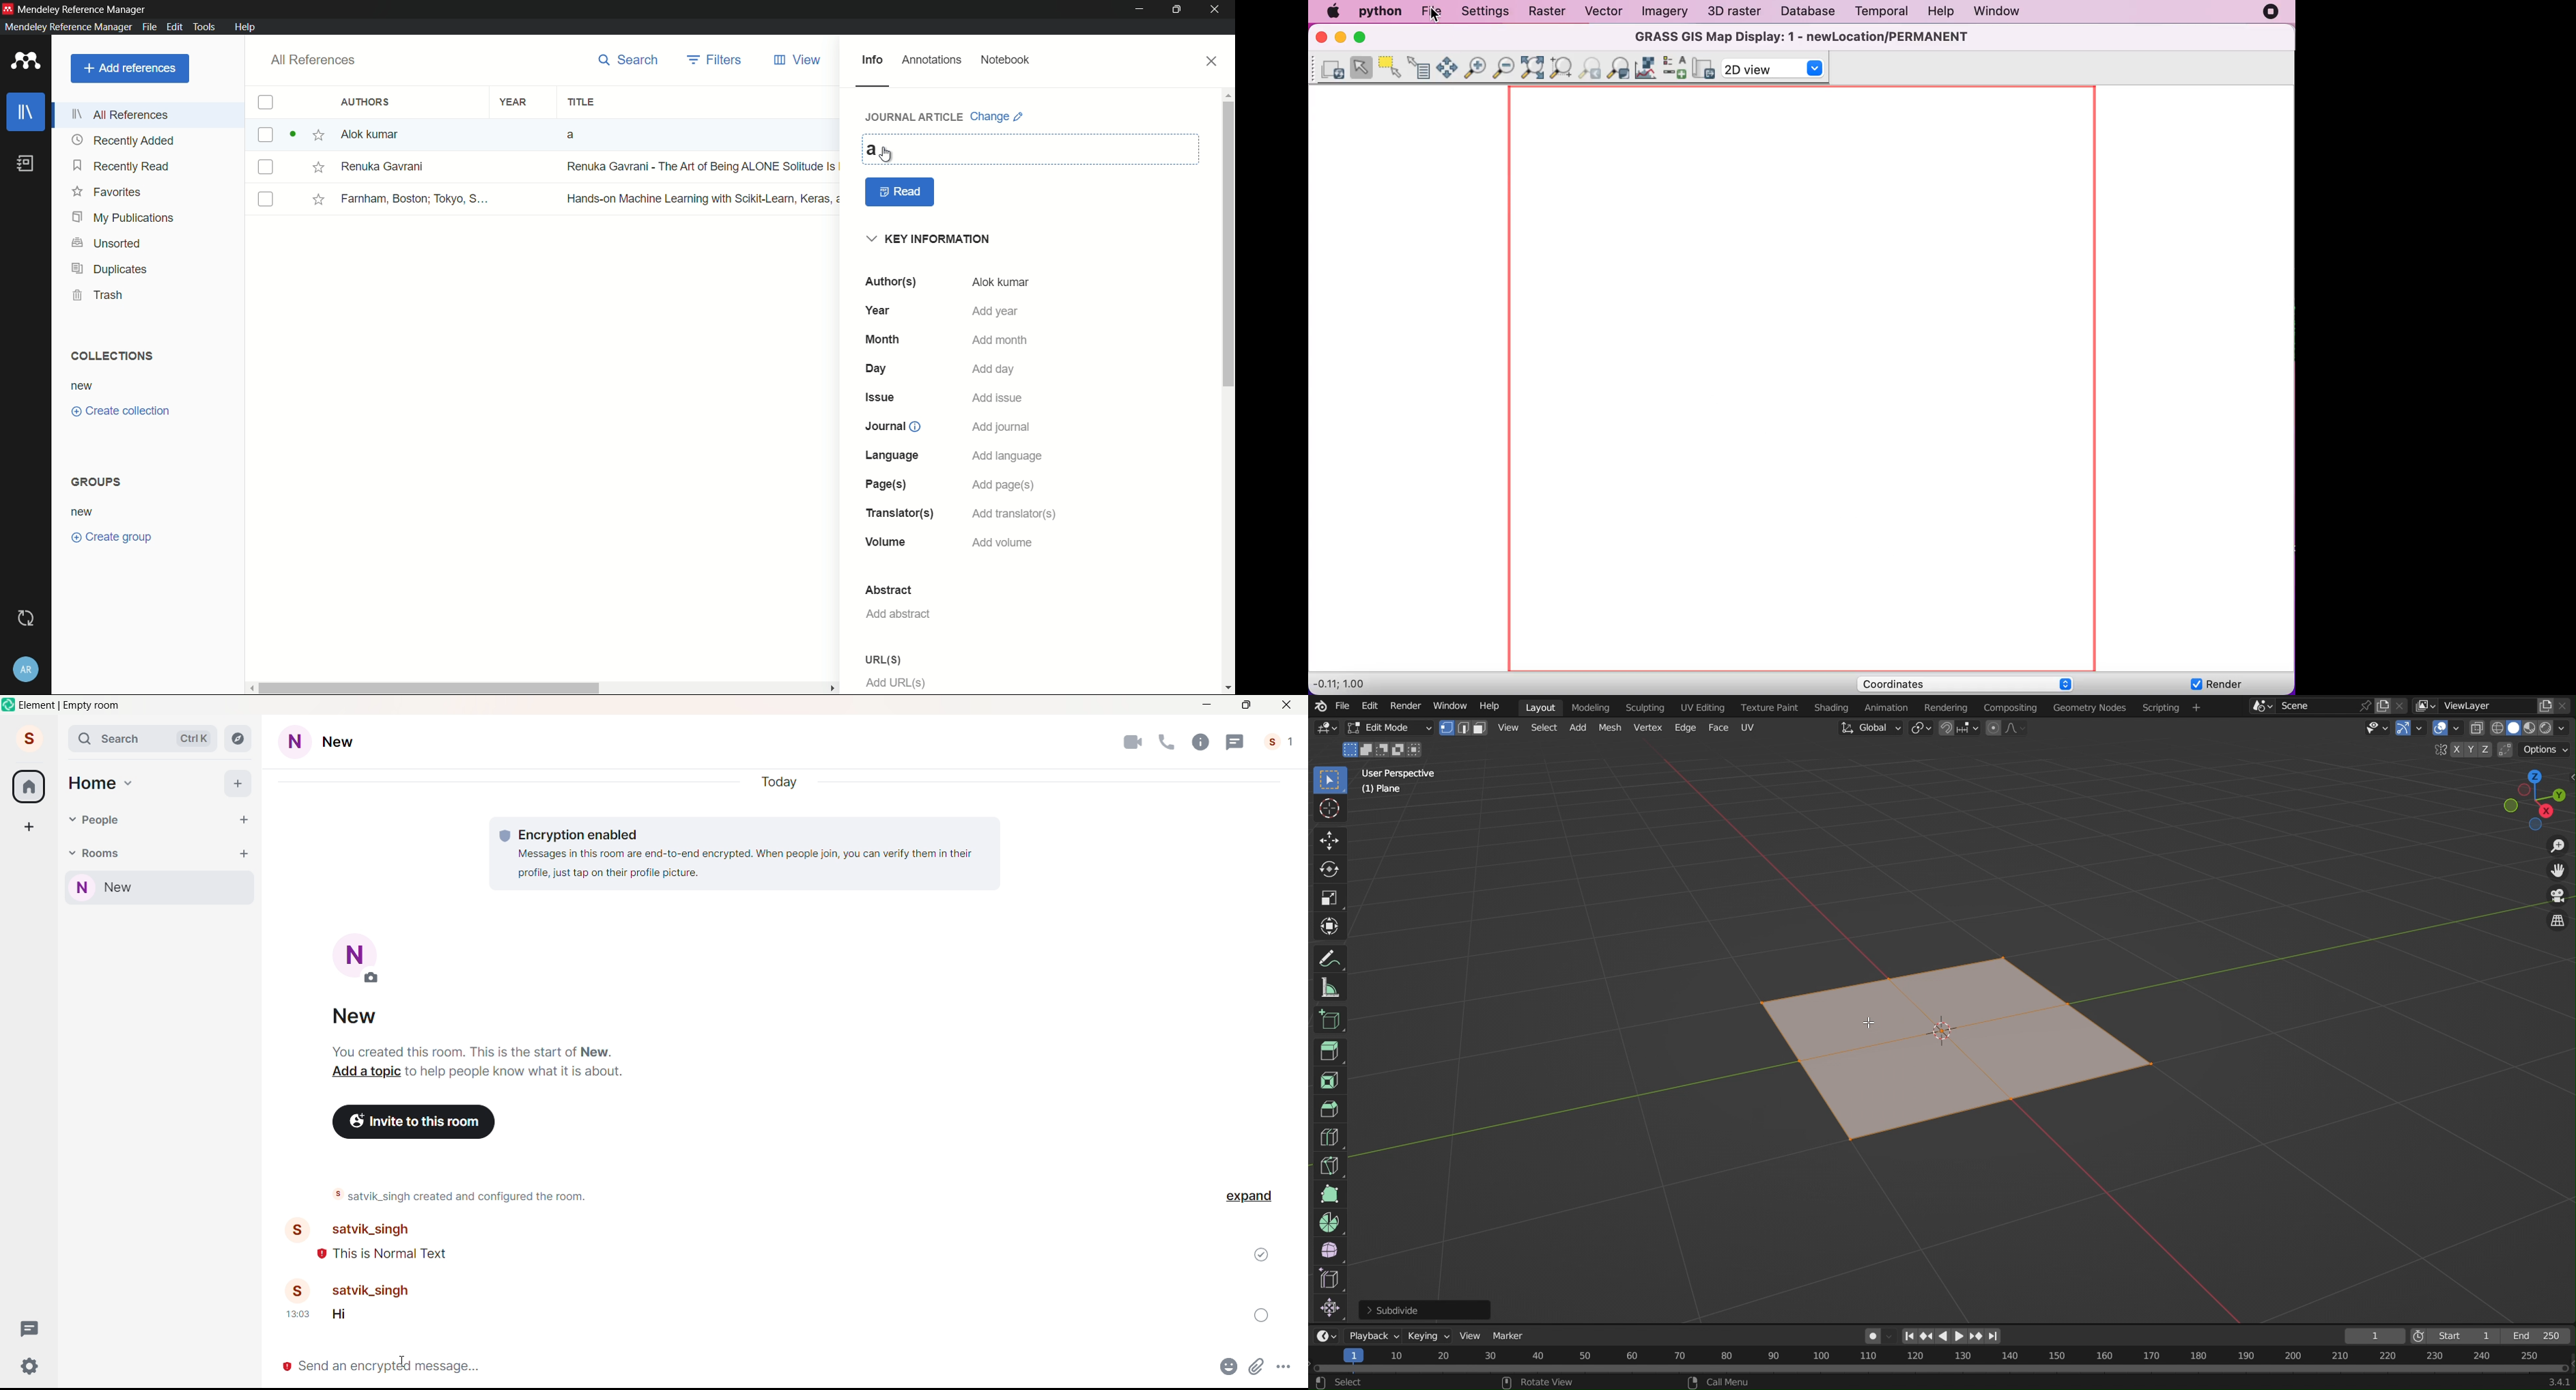 The height and width of the screenshot is (1400, 2576). I want to click on Quick Settings, so click(30, 1366).